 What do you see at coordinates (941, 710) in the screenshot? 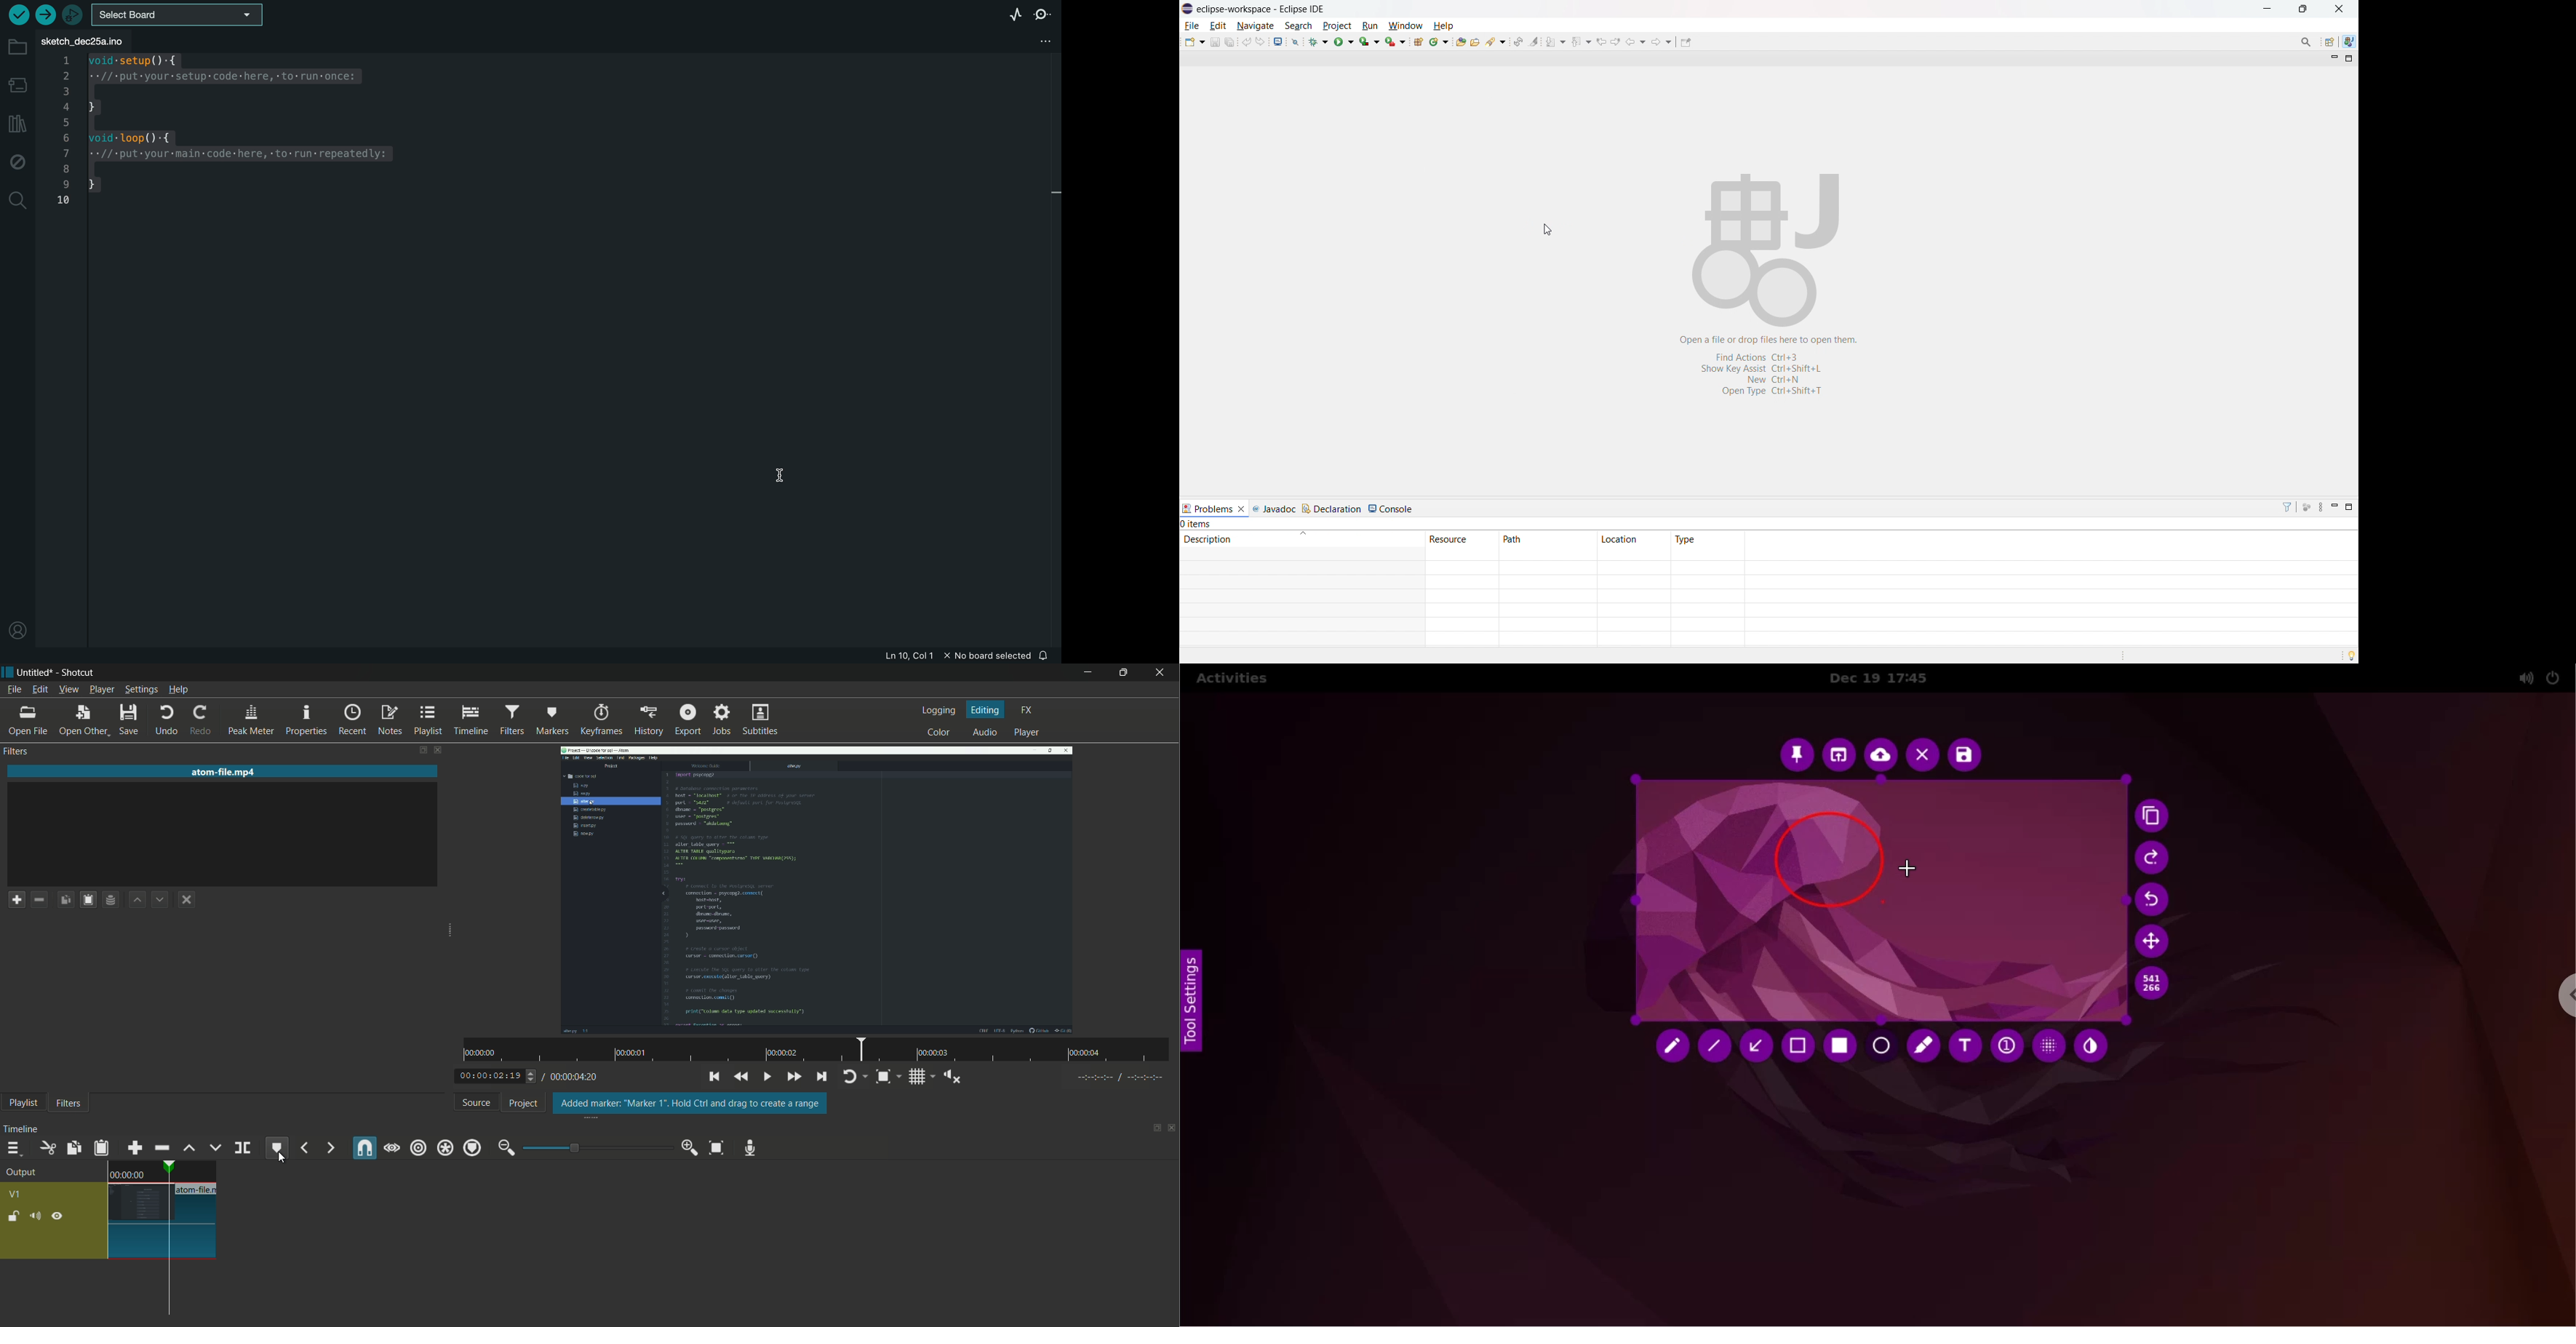
I see `logging` at bounding box center [941, 710].